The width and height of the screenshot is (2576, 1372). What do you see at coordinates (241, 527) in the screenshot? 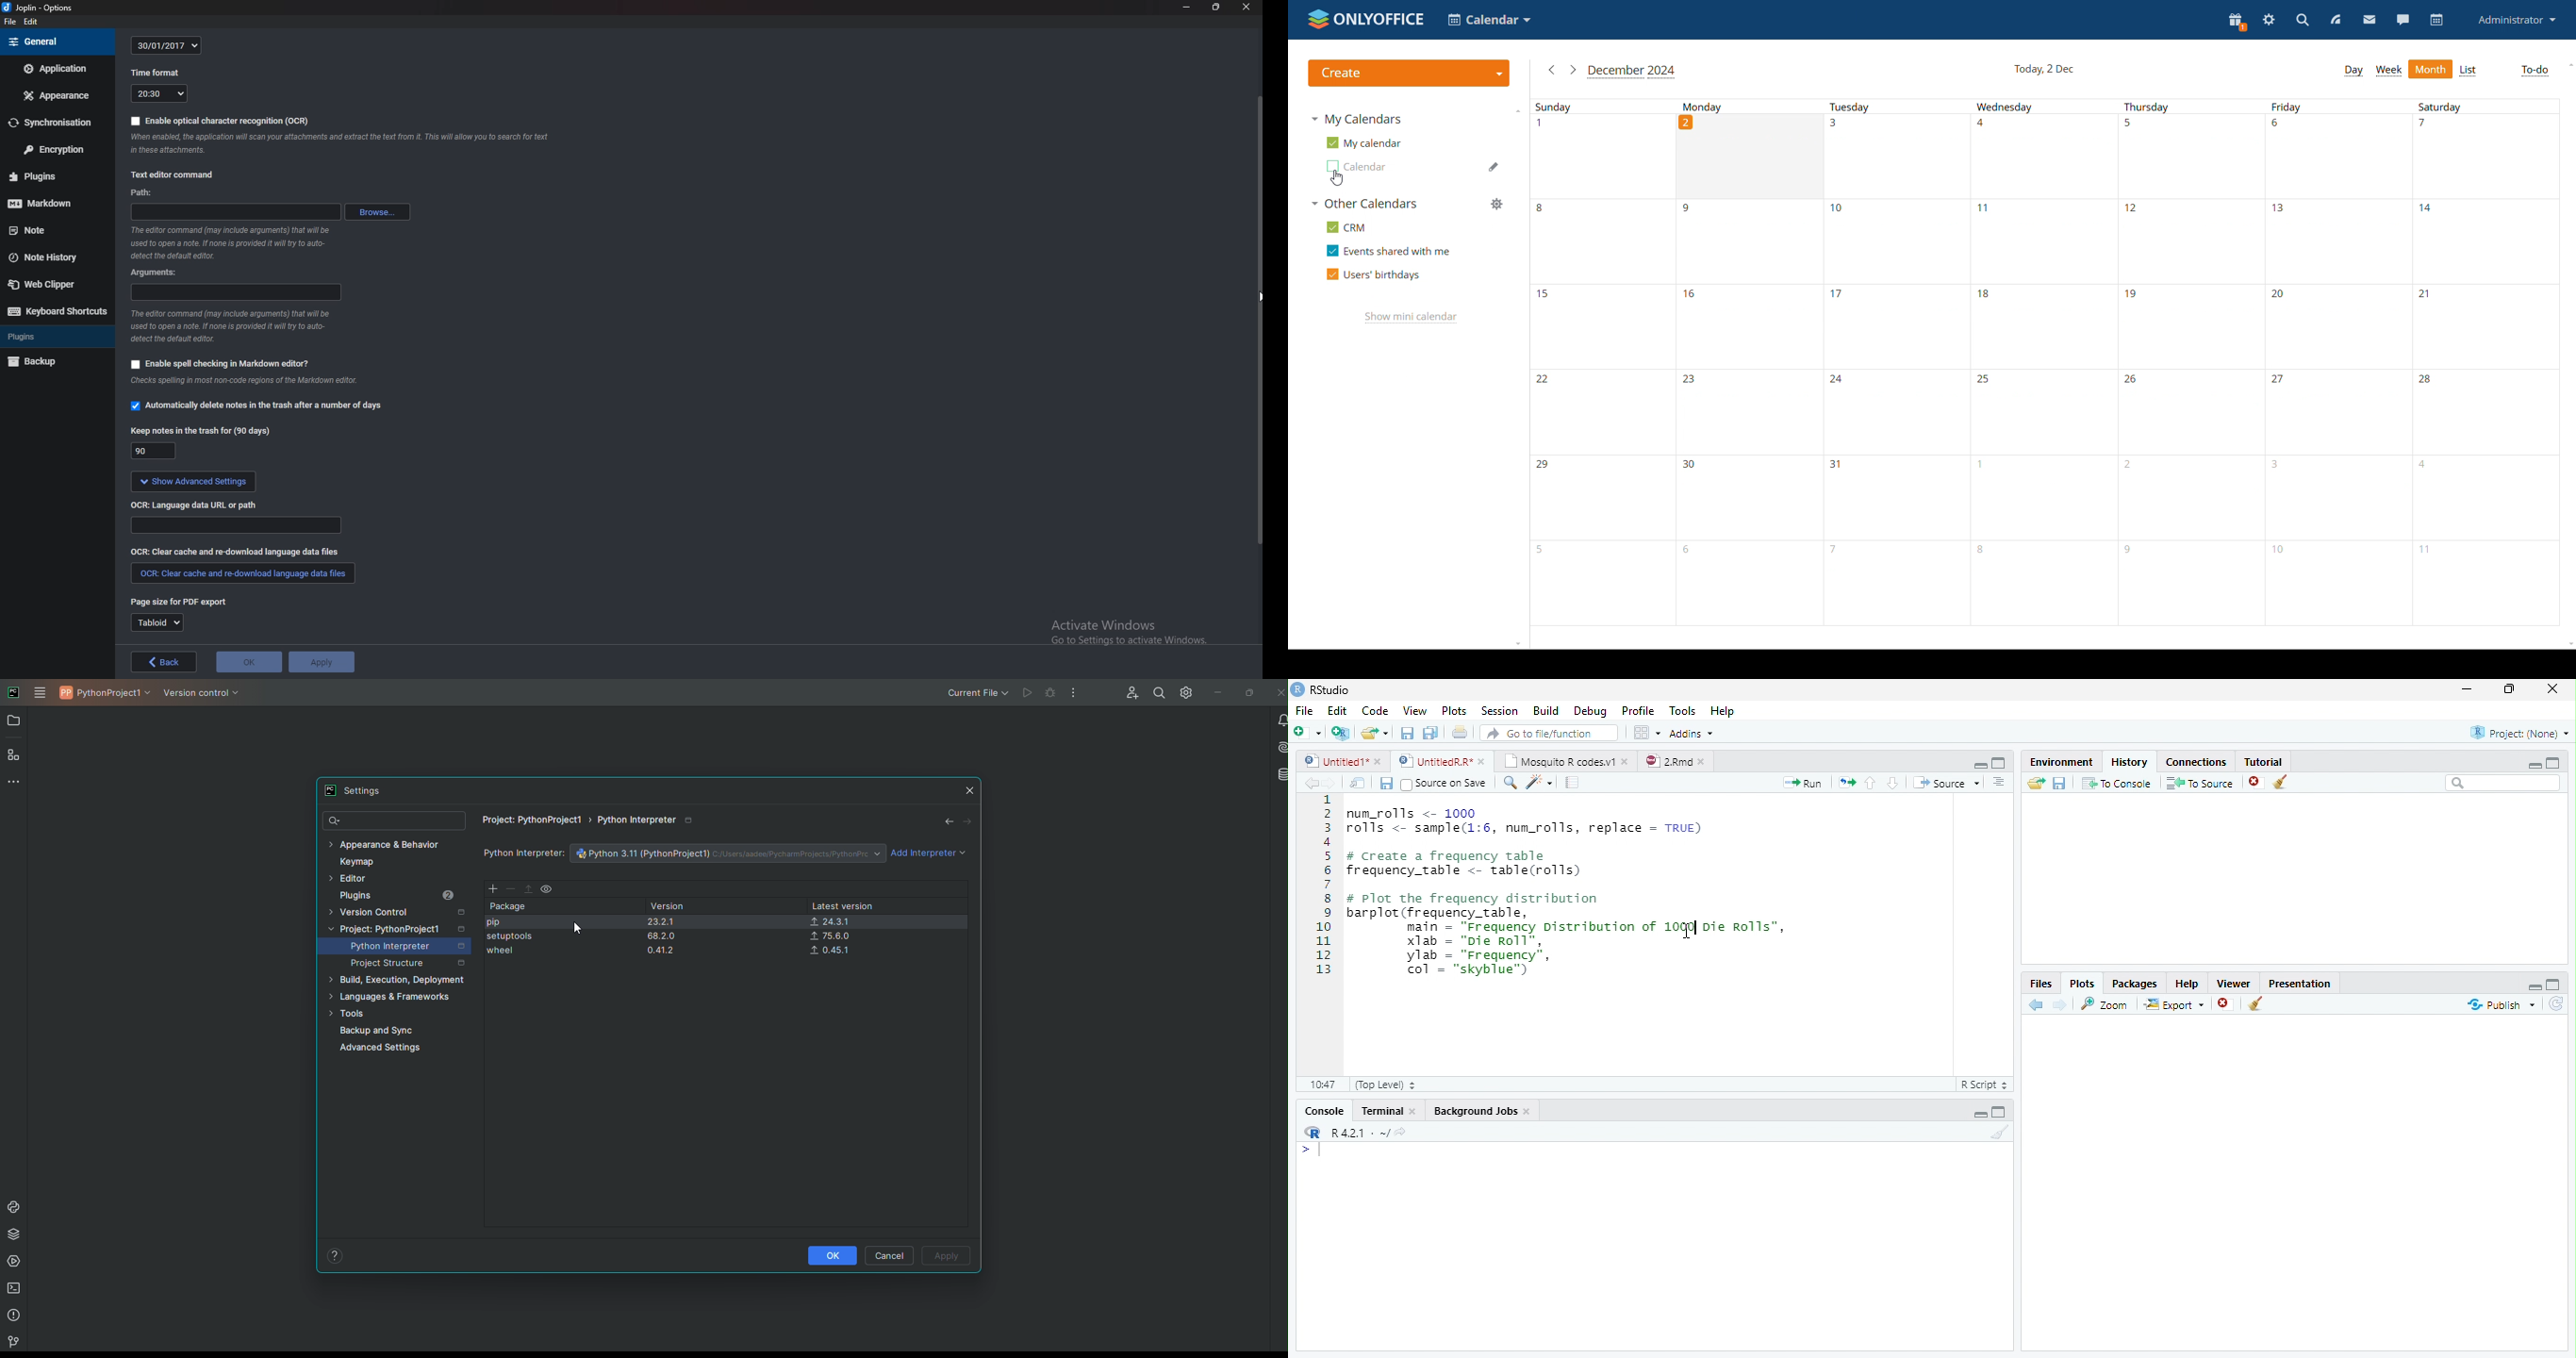
I see `path` at bounding box center [241, 527].